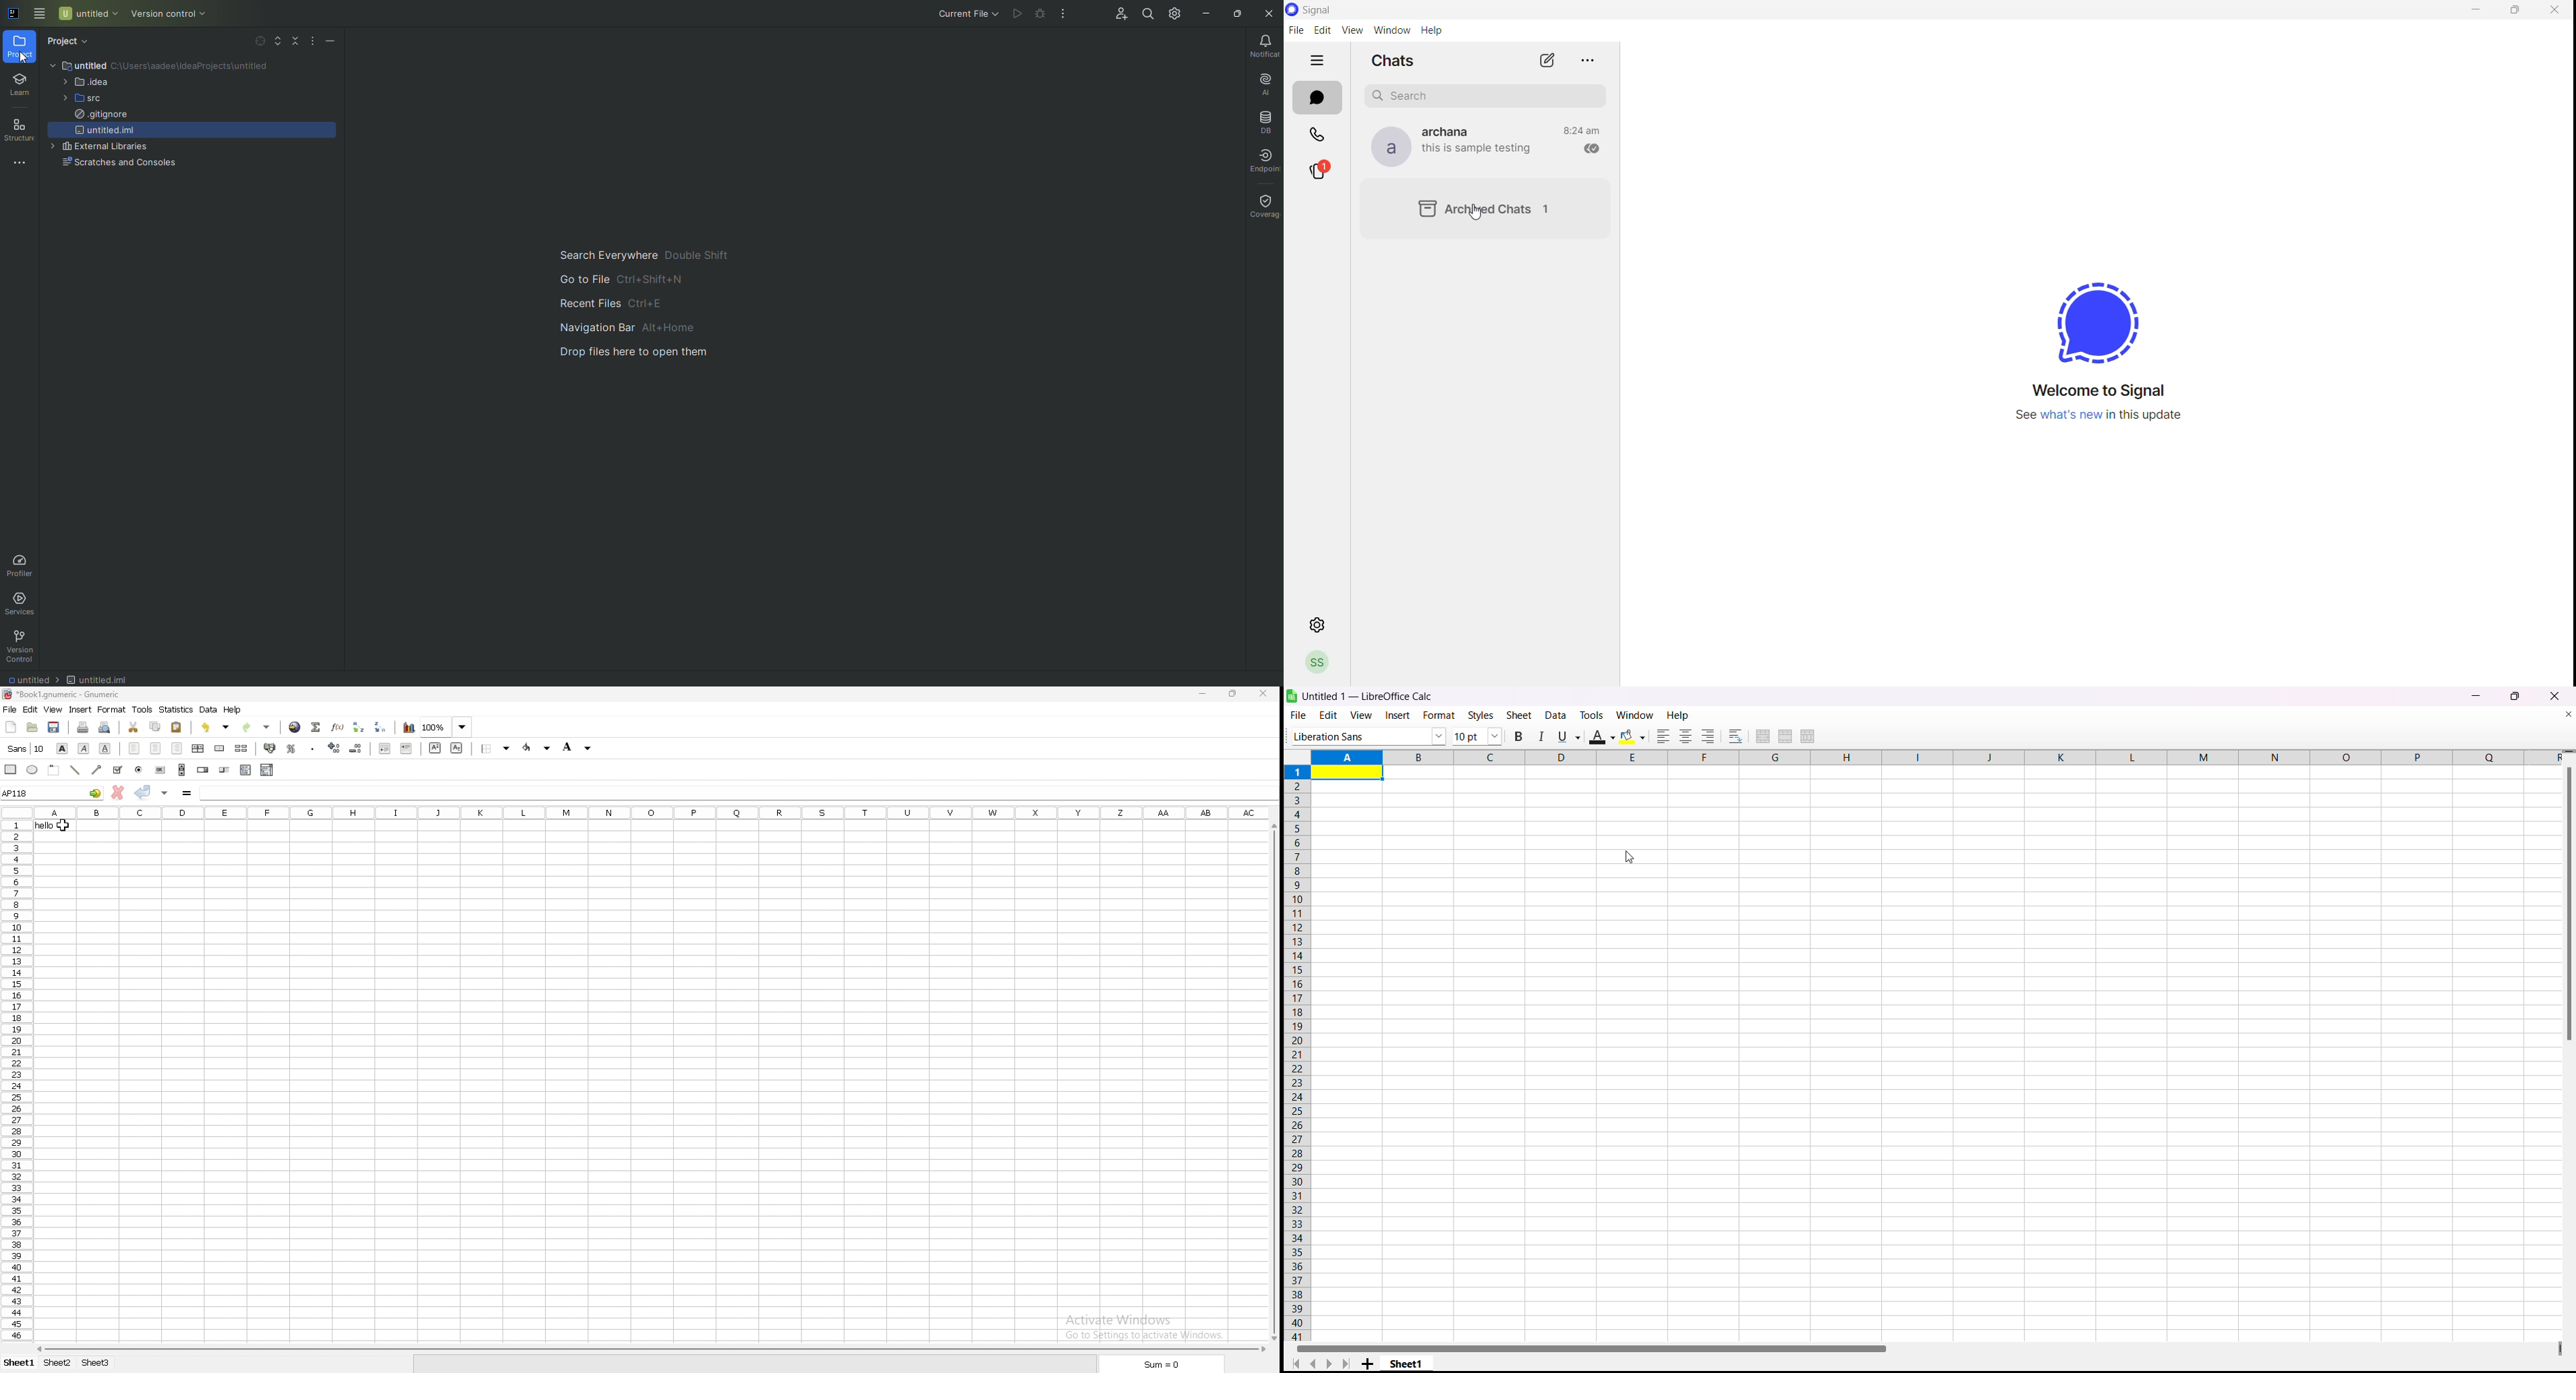 The width and height of the screenshot is (2576, 1400). What do you see at coordinates (256, 727) in the screenshot?
I see `redo` at bounding box center [256, 727].